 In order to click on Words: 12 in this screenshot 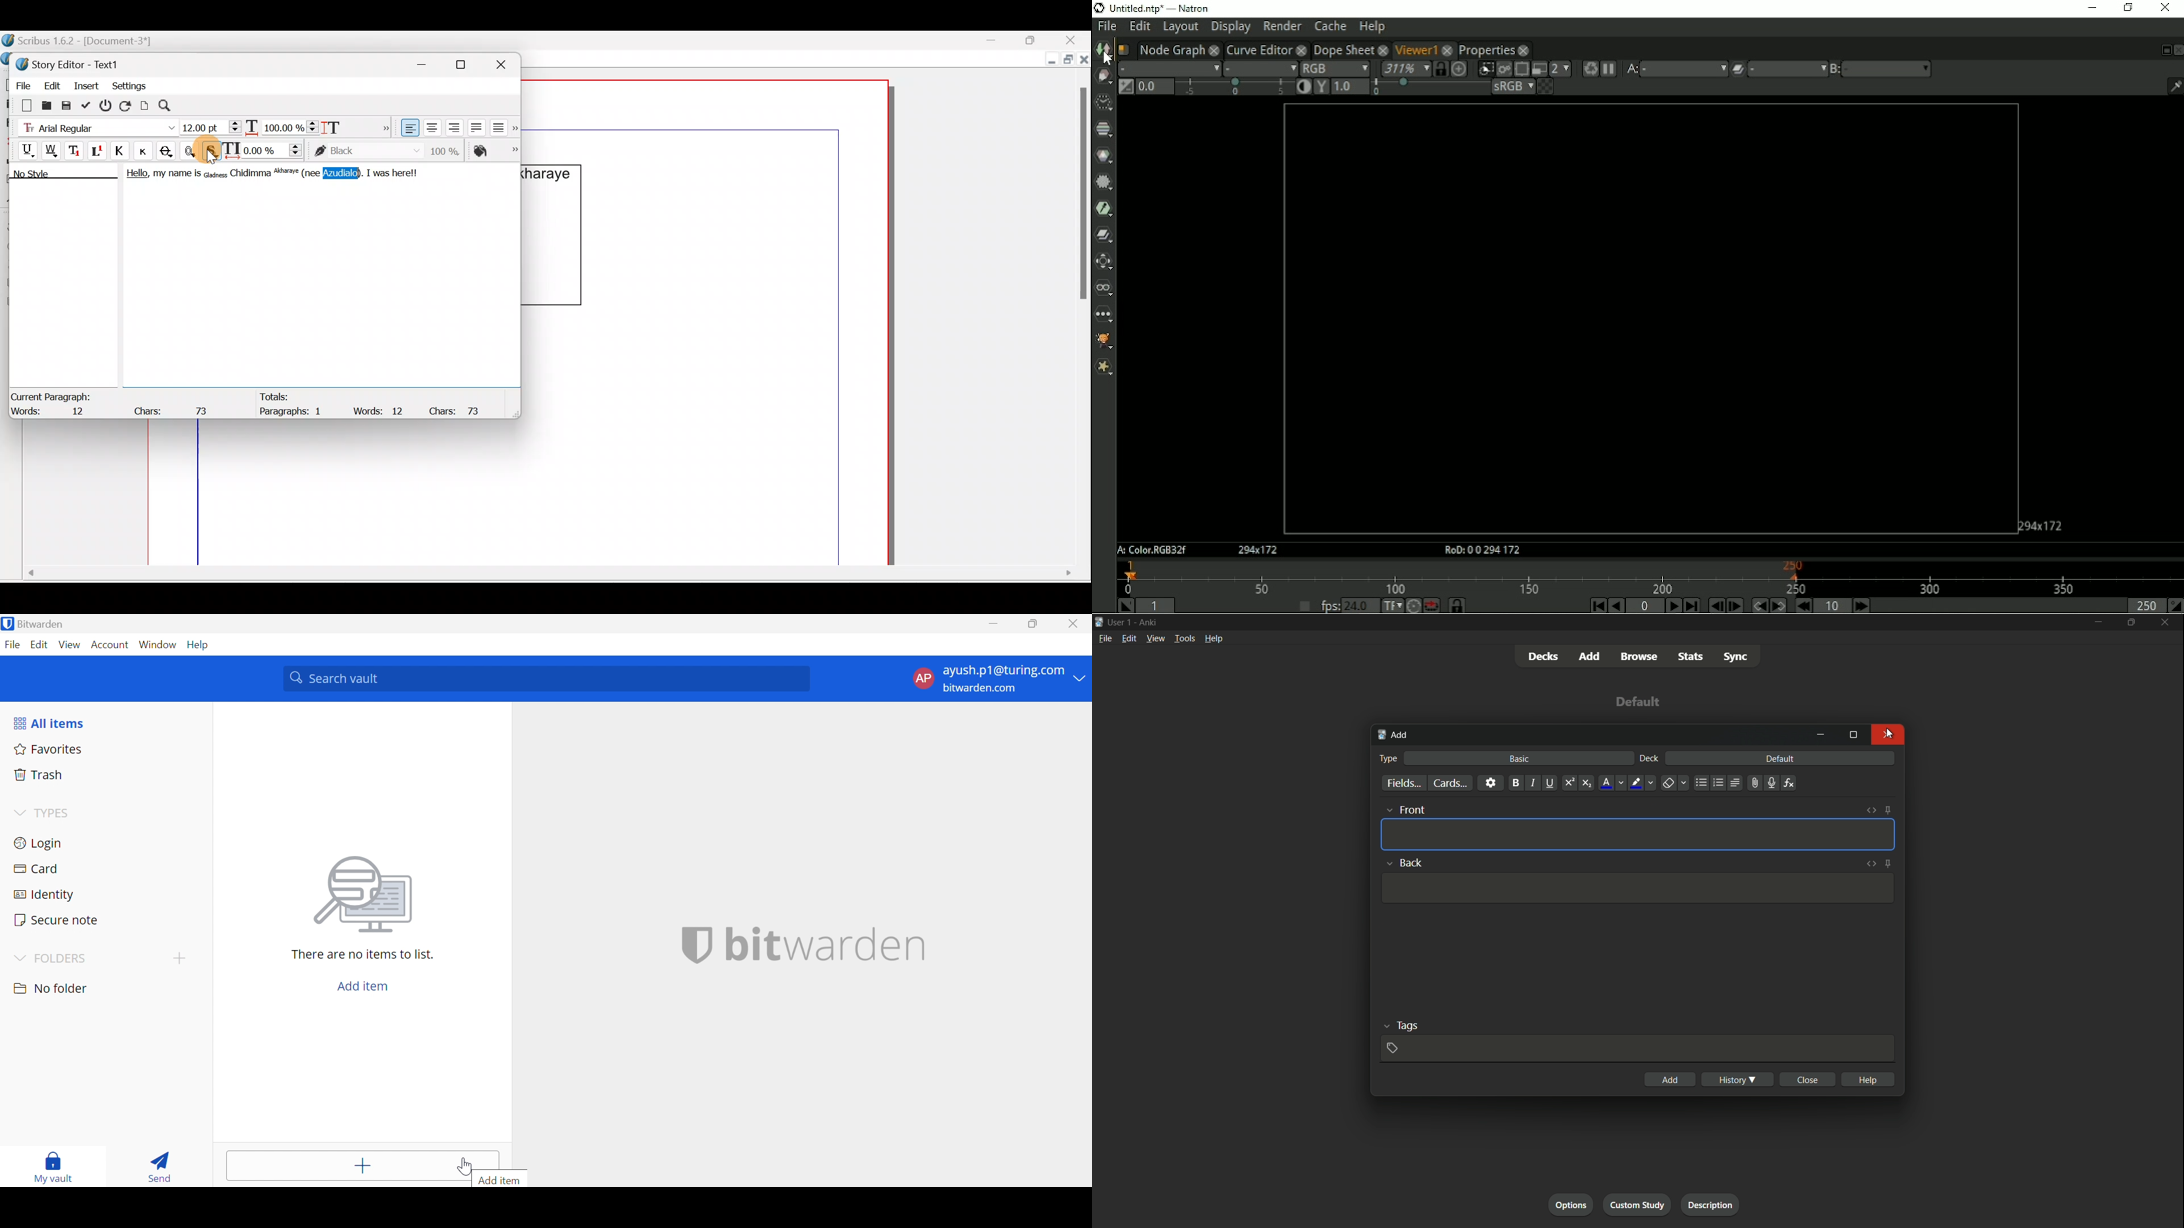, I will do `click(54, 412)`.